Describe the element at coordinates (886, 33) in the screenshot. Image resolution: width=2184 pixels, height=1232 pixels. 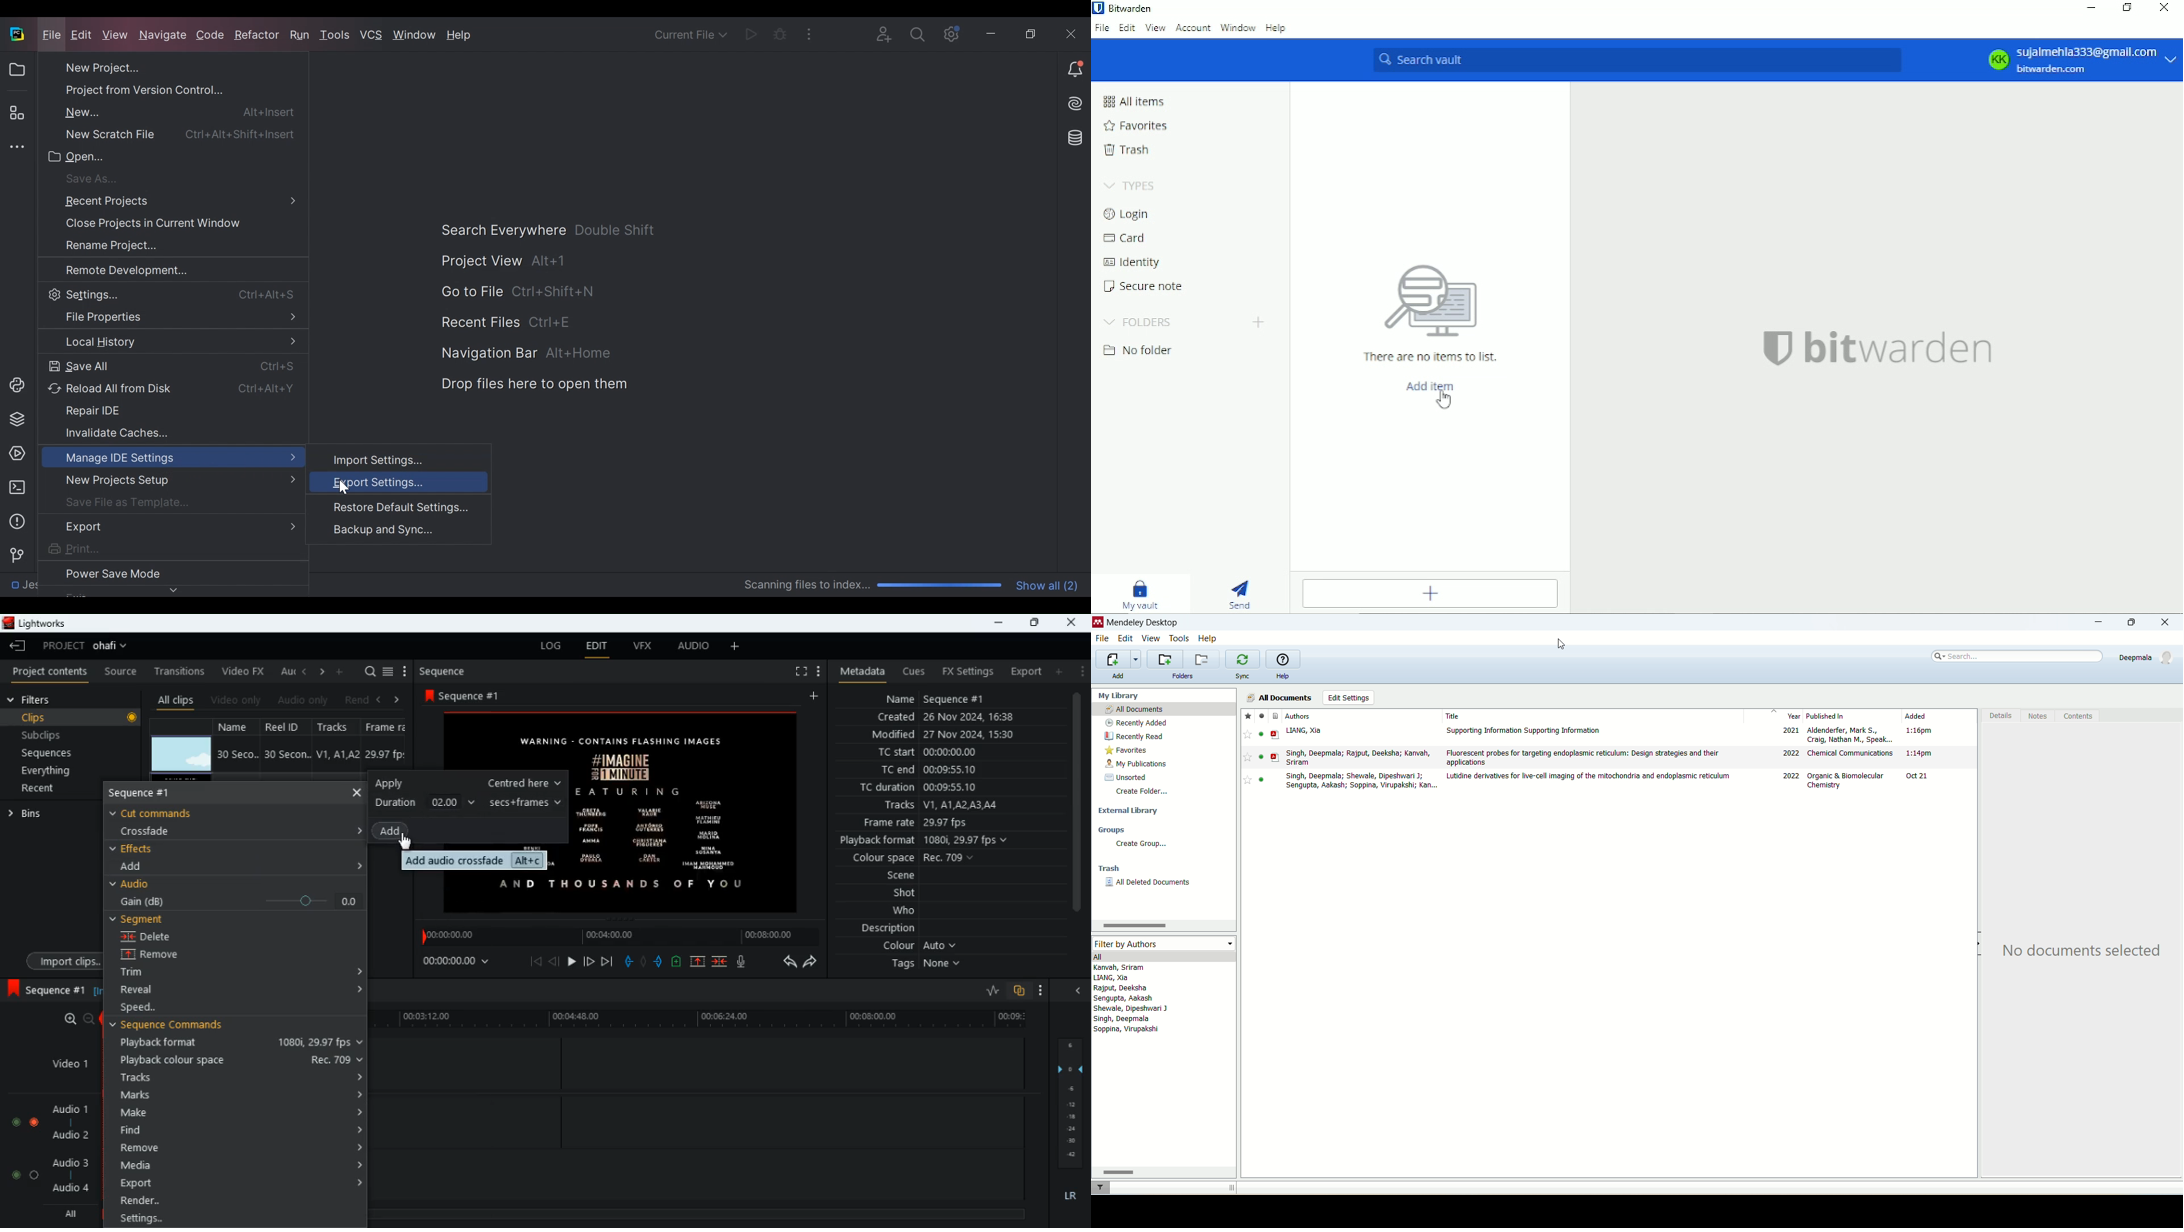
I see `Code with Me` at that location.